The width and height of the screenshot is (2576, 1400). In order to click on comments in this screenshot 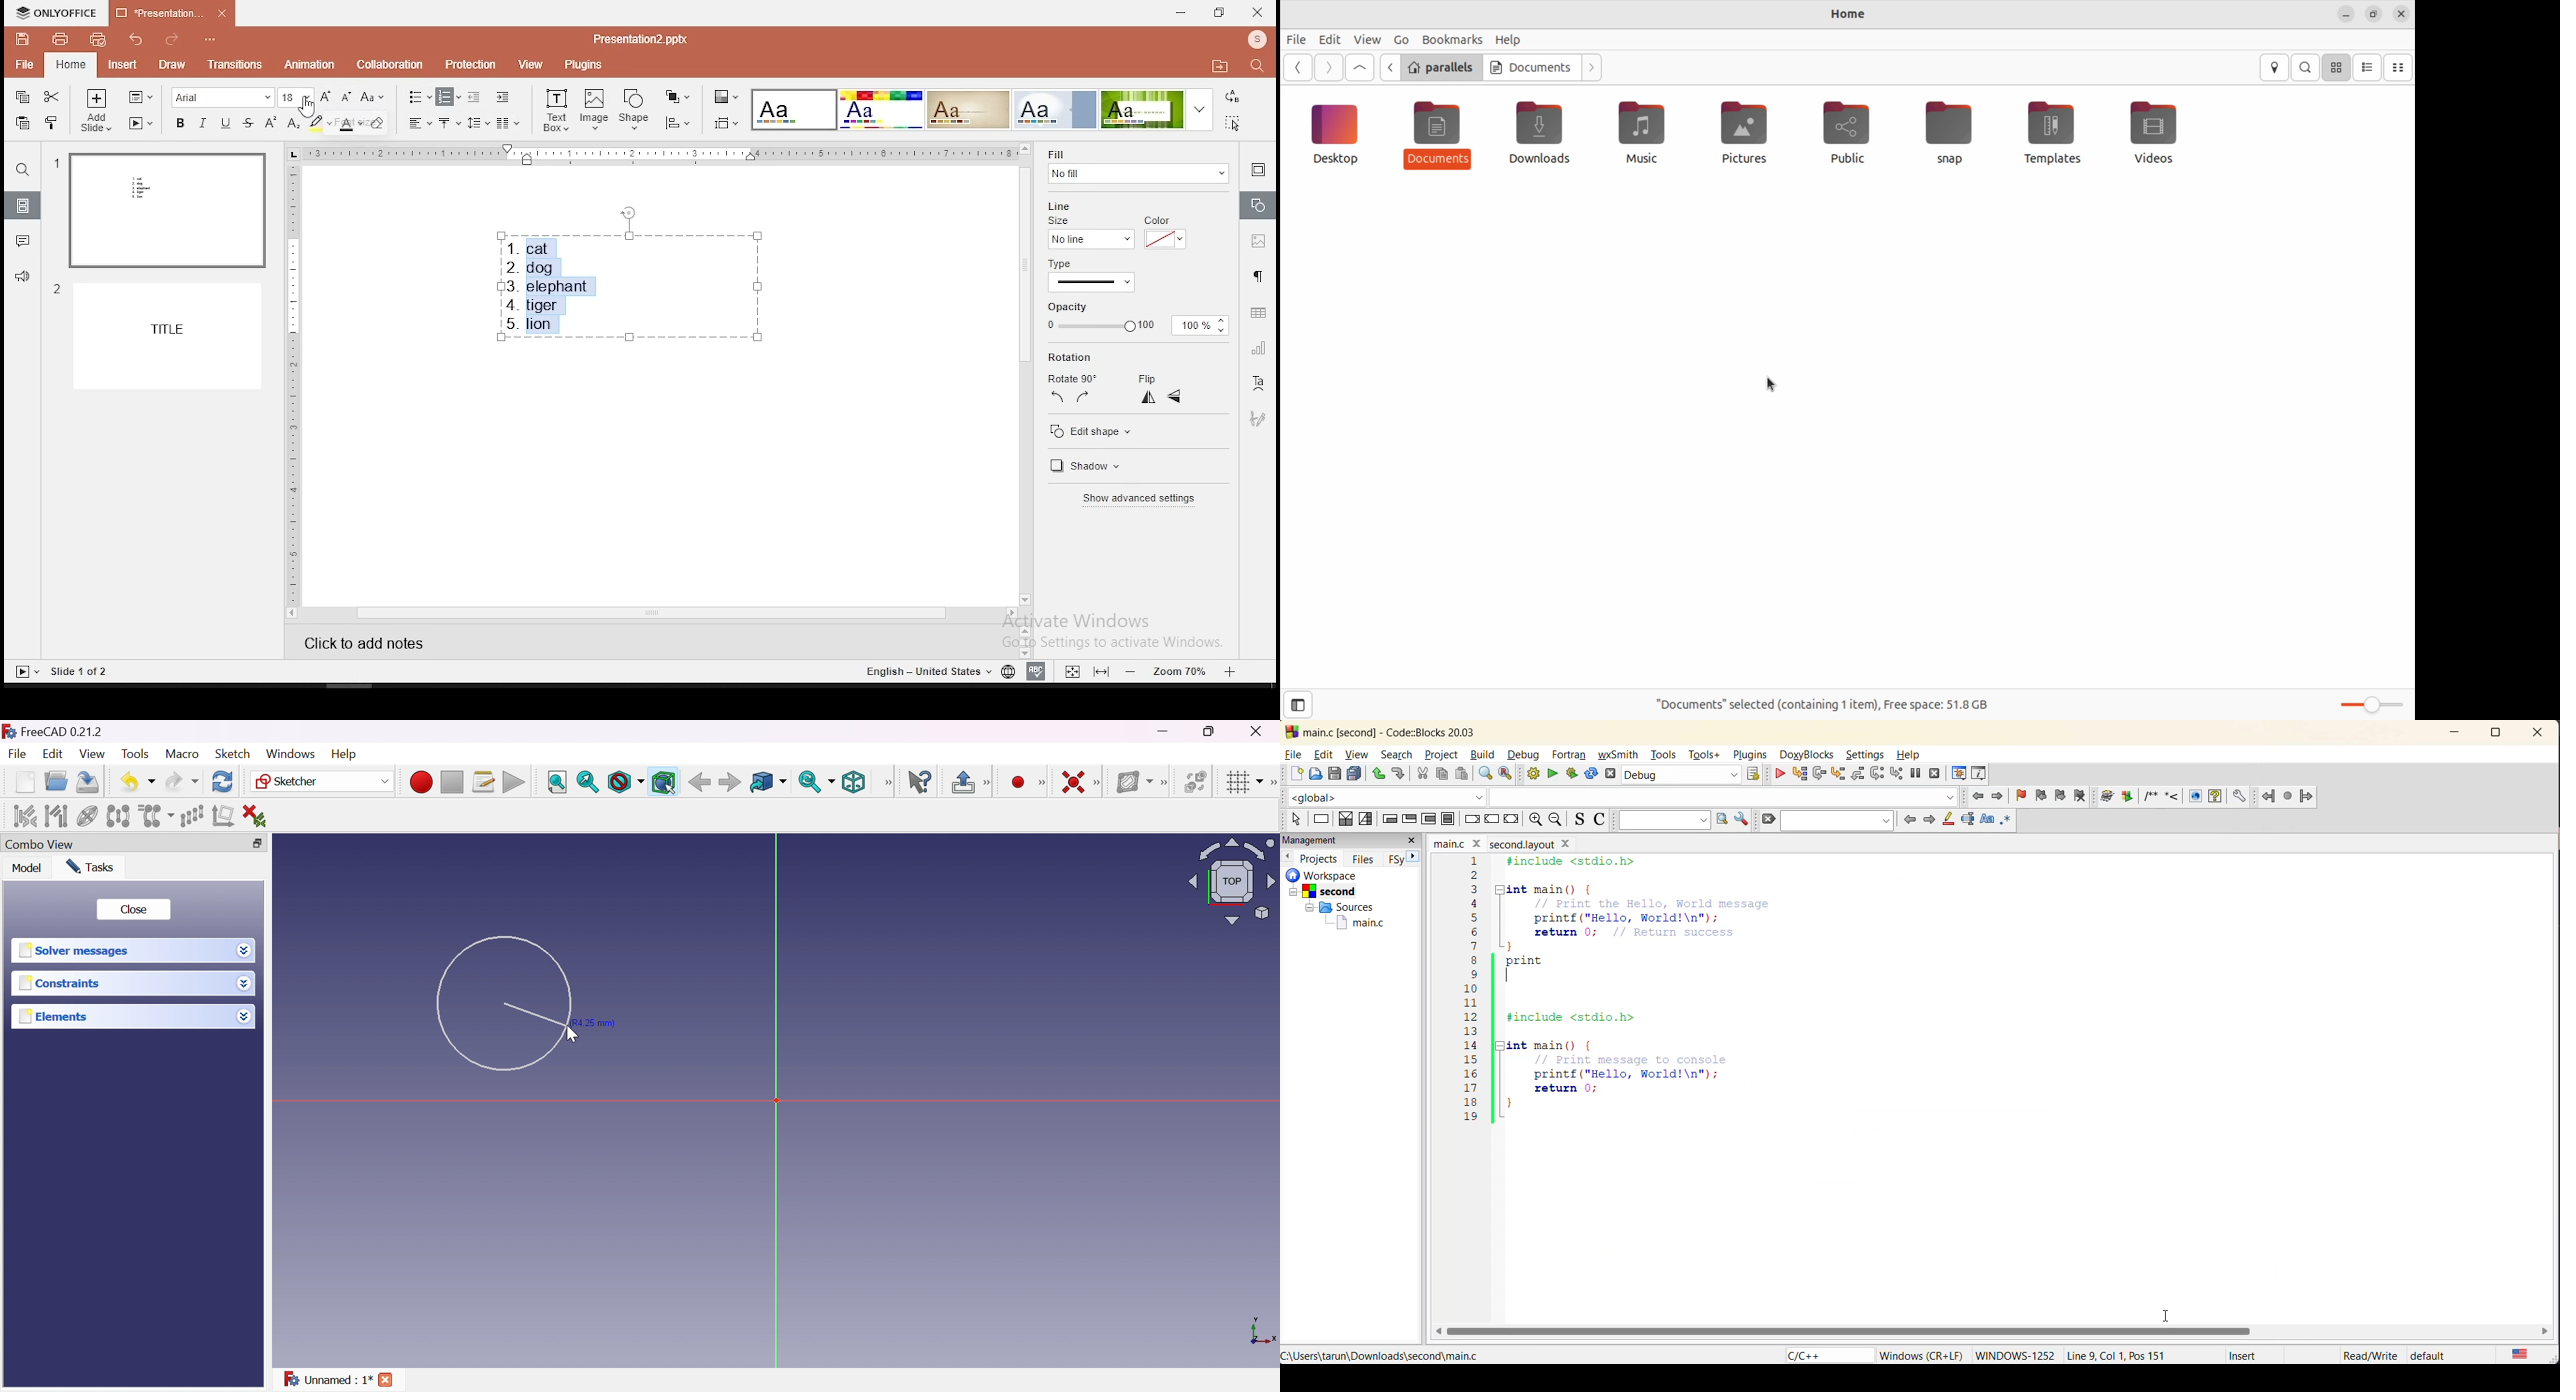, I will do `click(23, 244)`.